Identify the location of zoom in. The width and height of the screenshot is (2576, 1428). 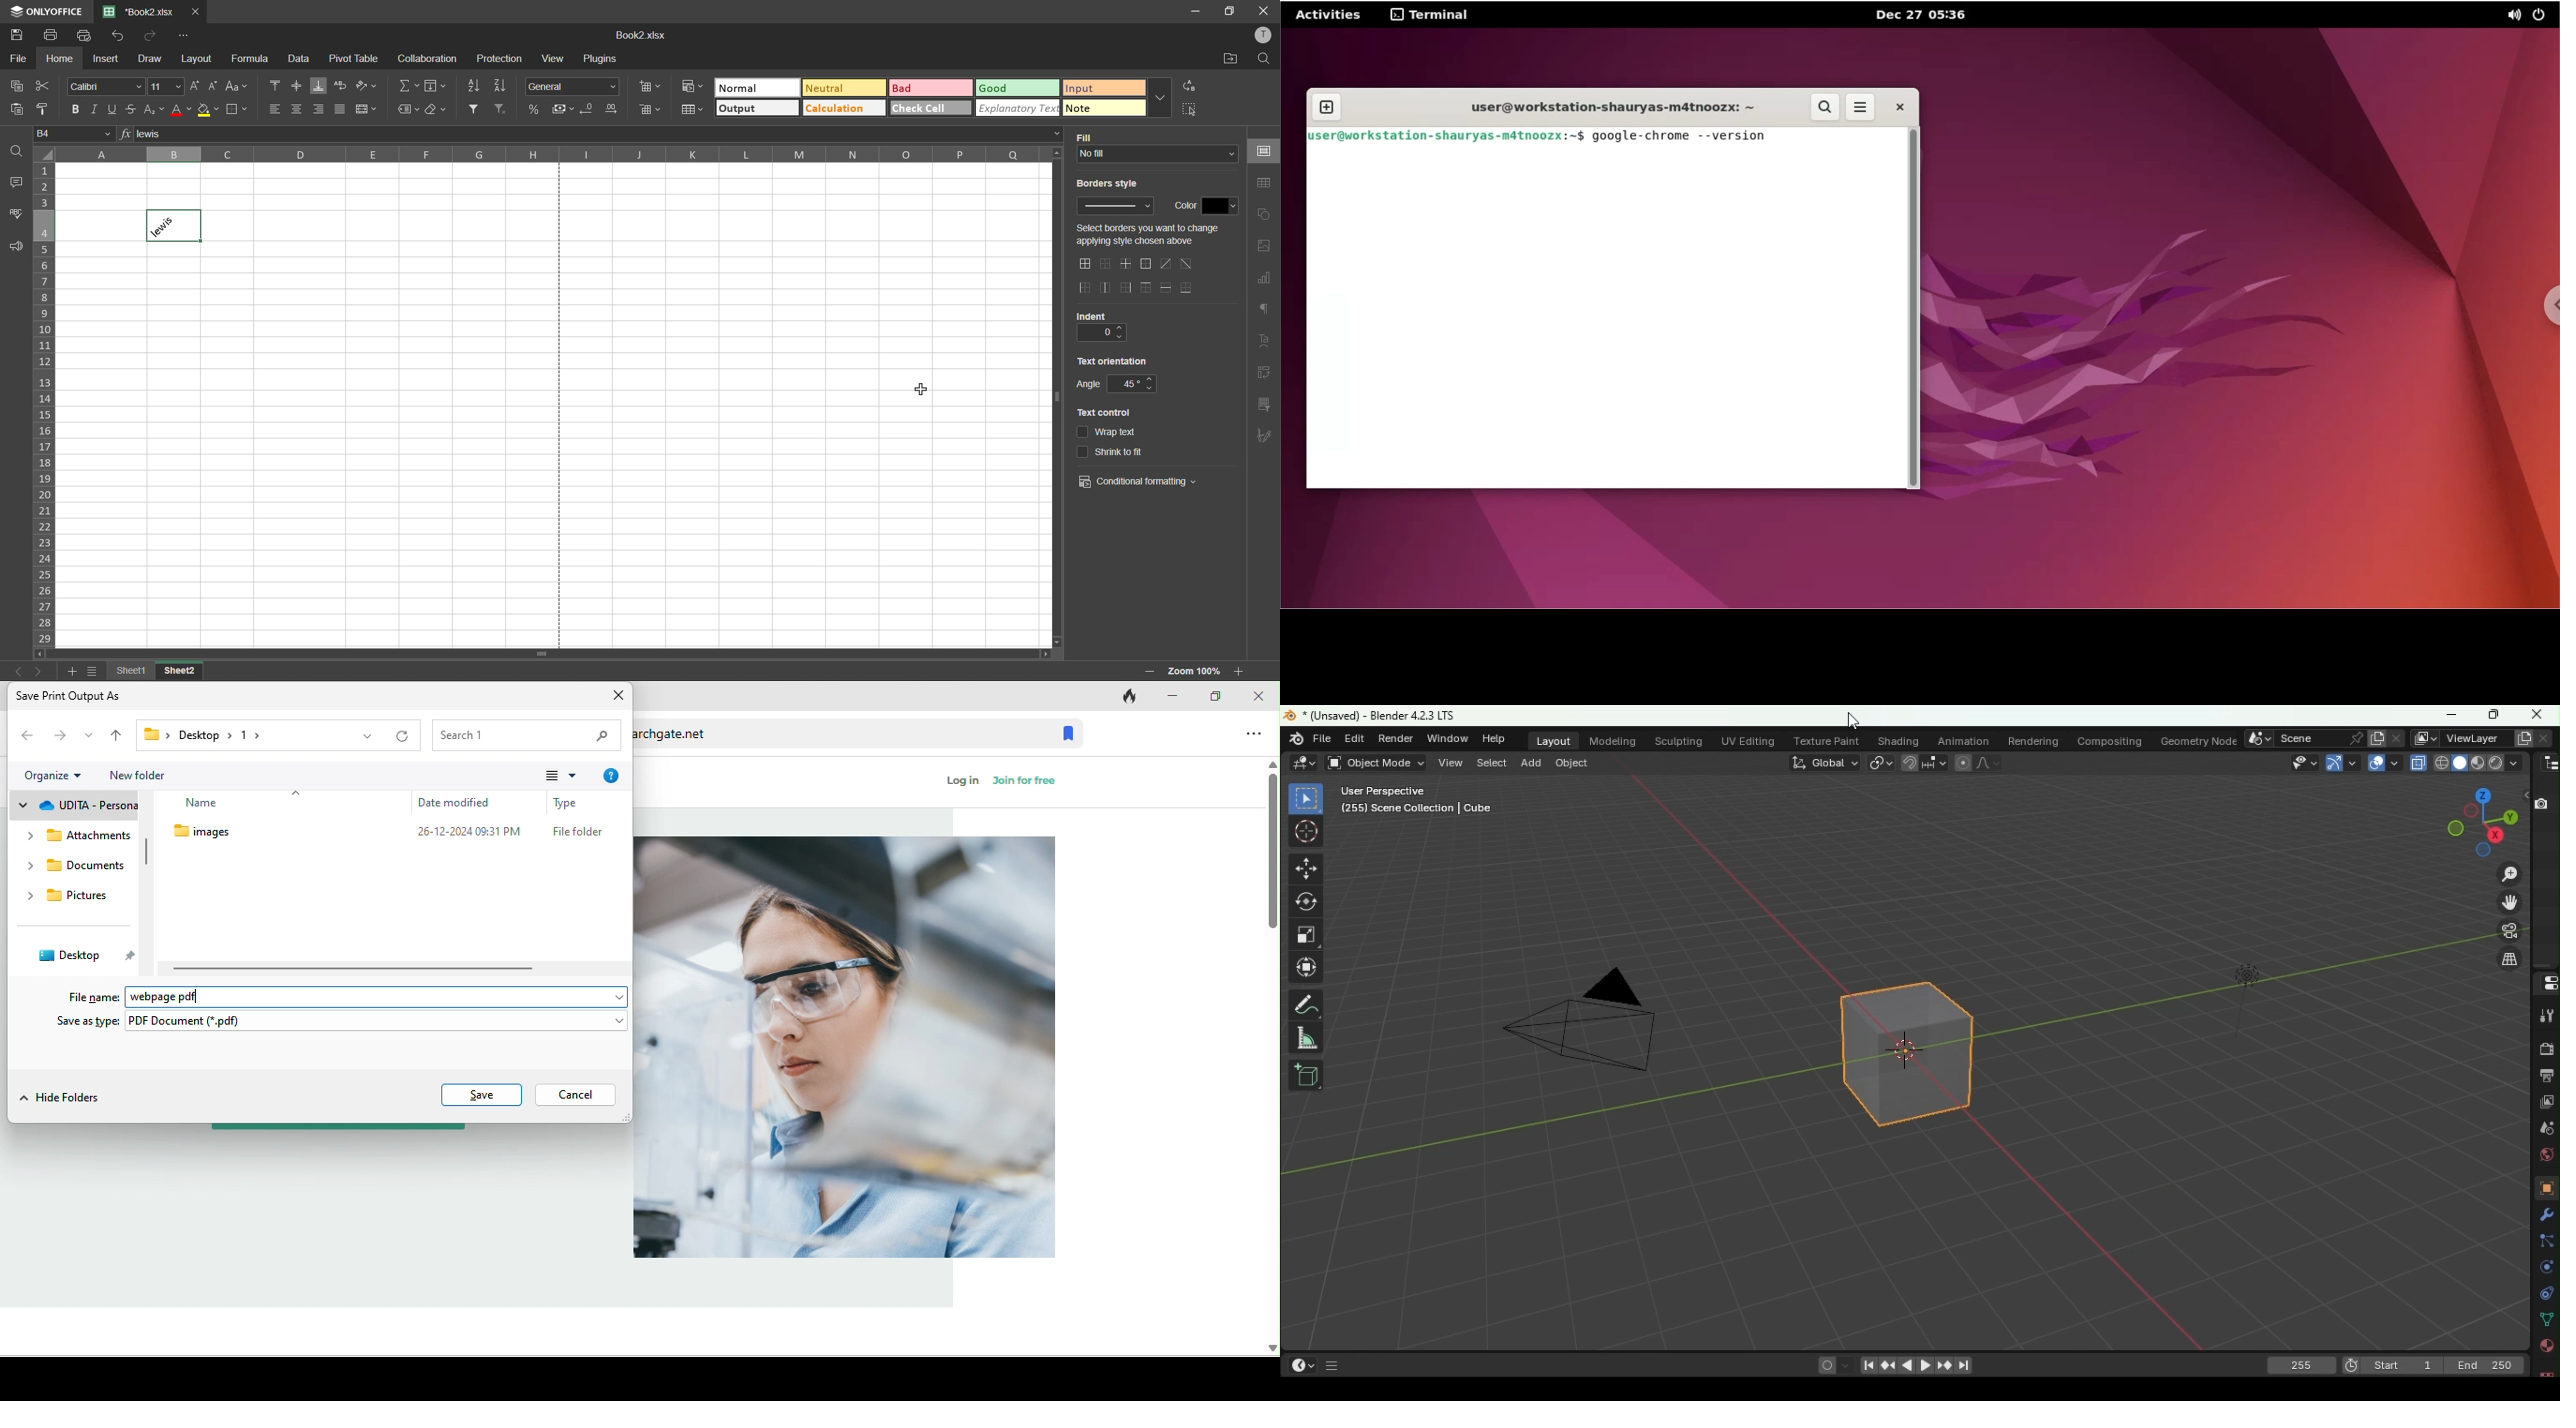
(1148, 671).